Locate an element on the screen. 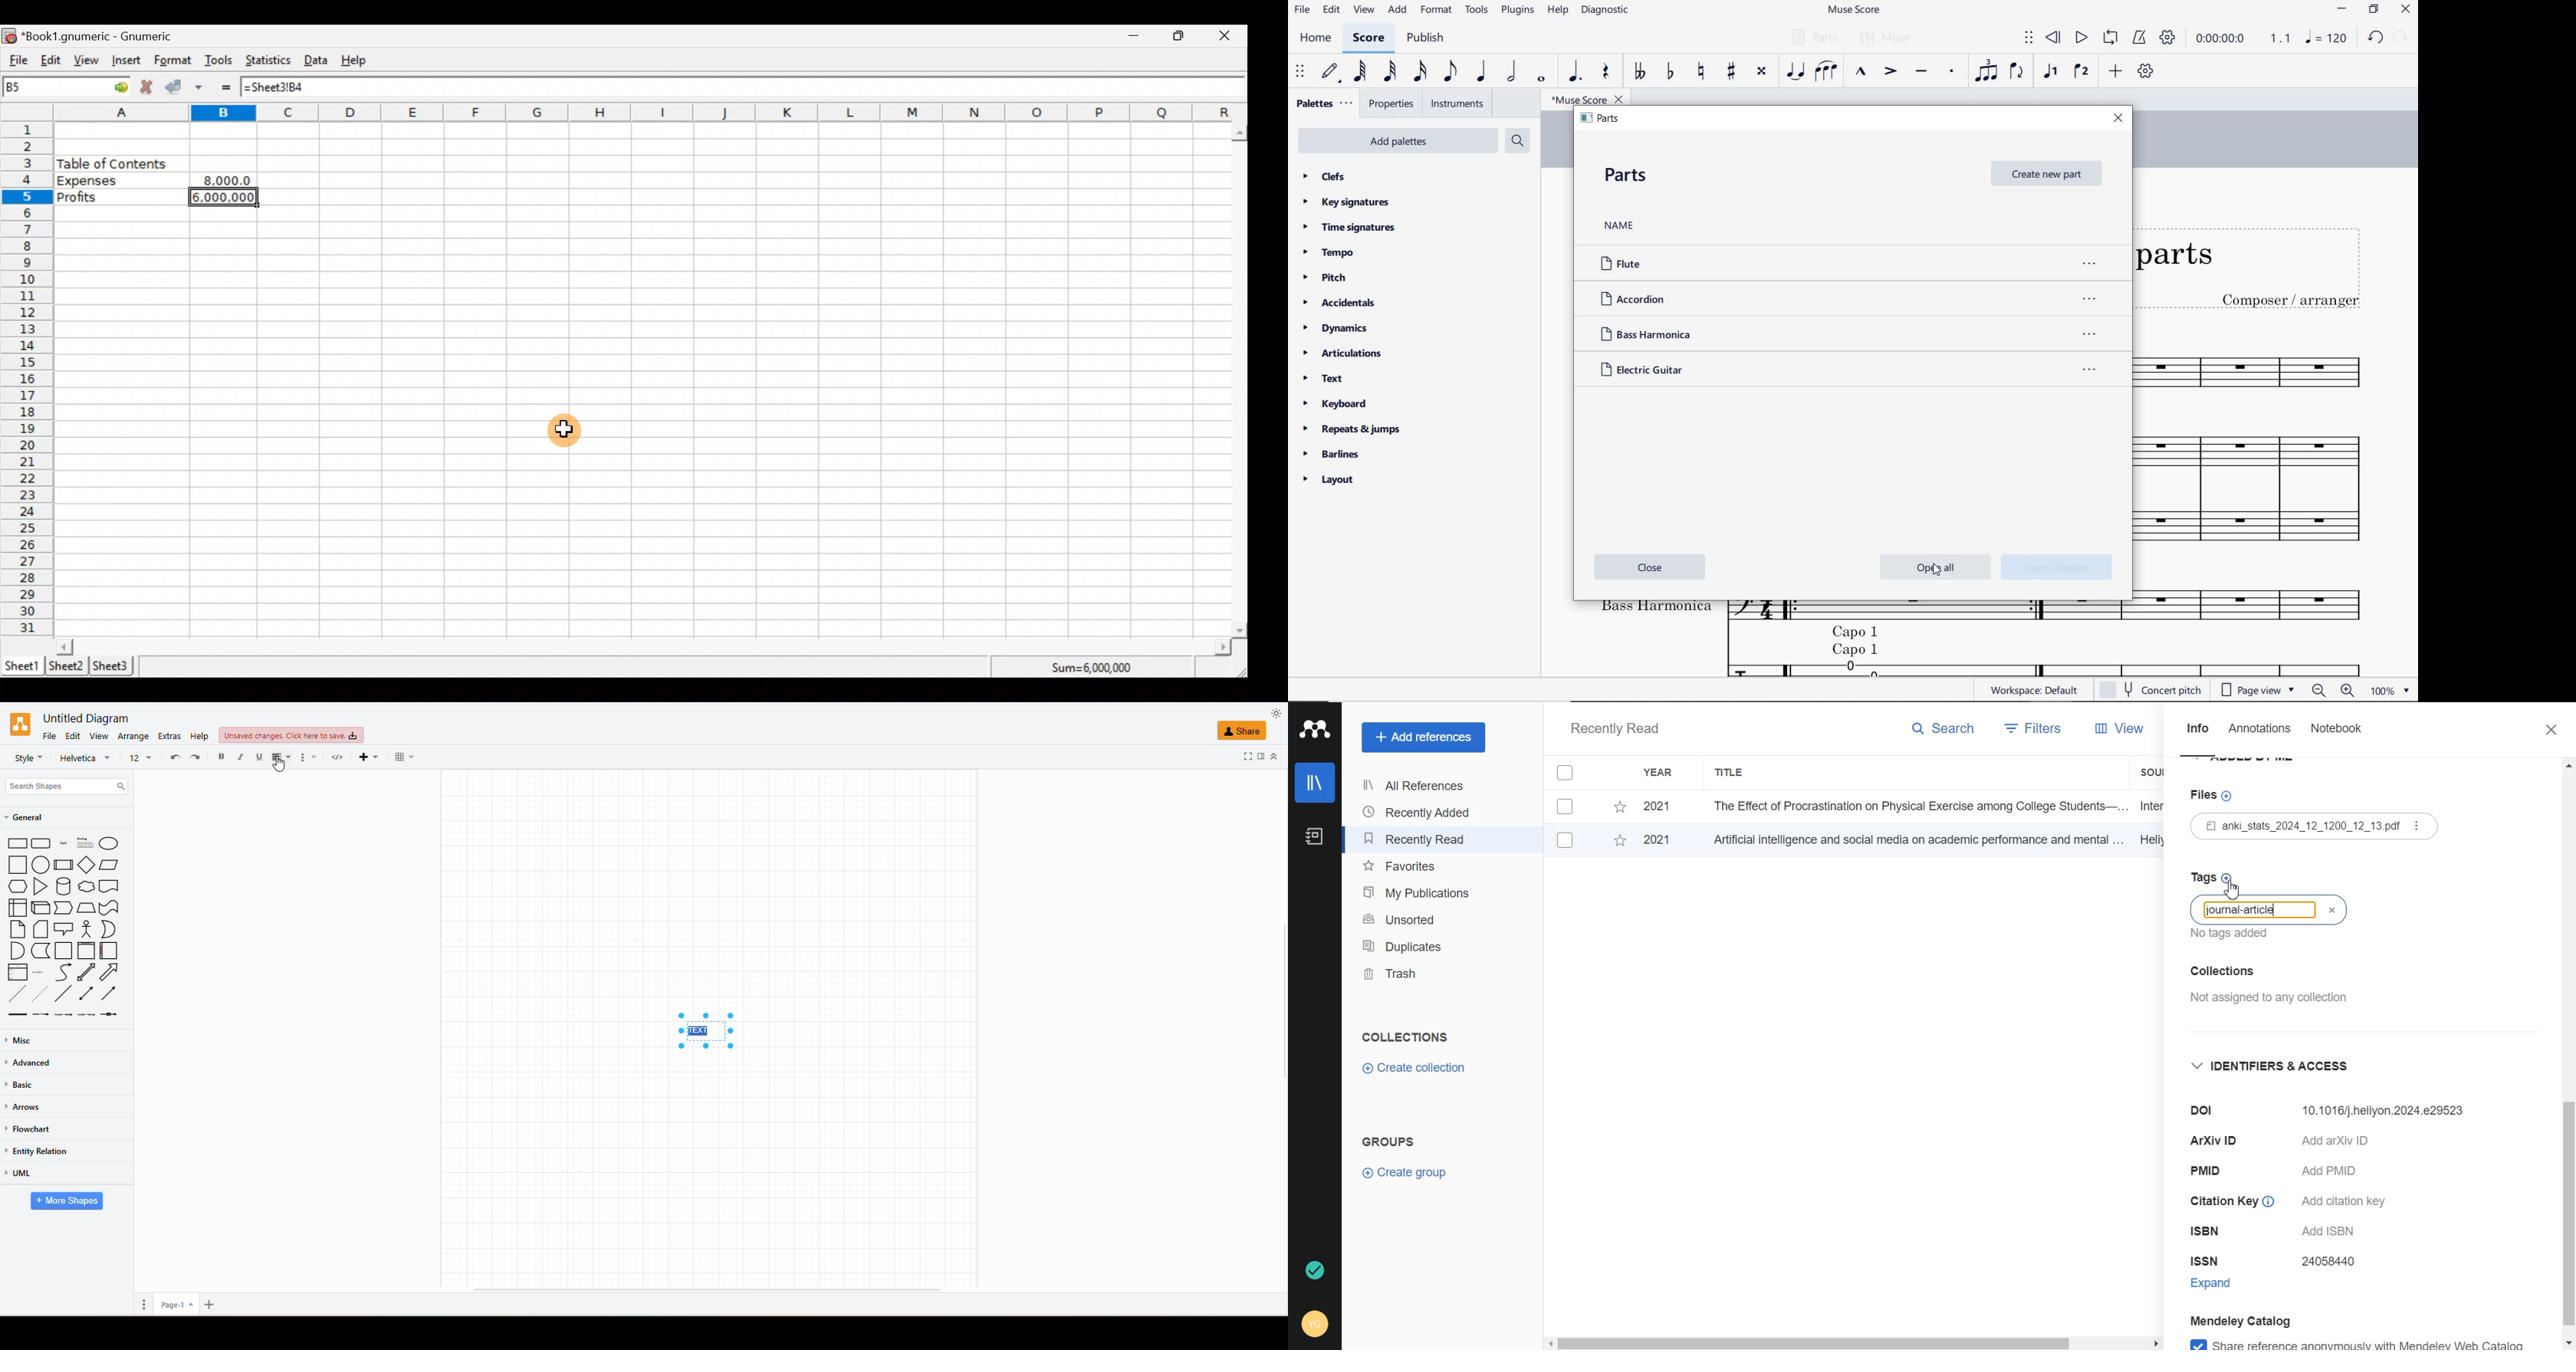  8,000.0 is located at coordinates (226, 181).